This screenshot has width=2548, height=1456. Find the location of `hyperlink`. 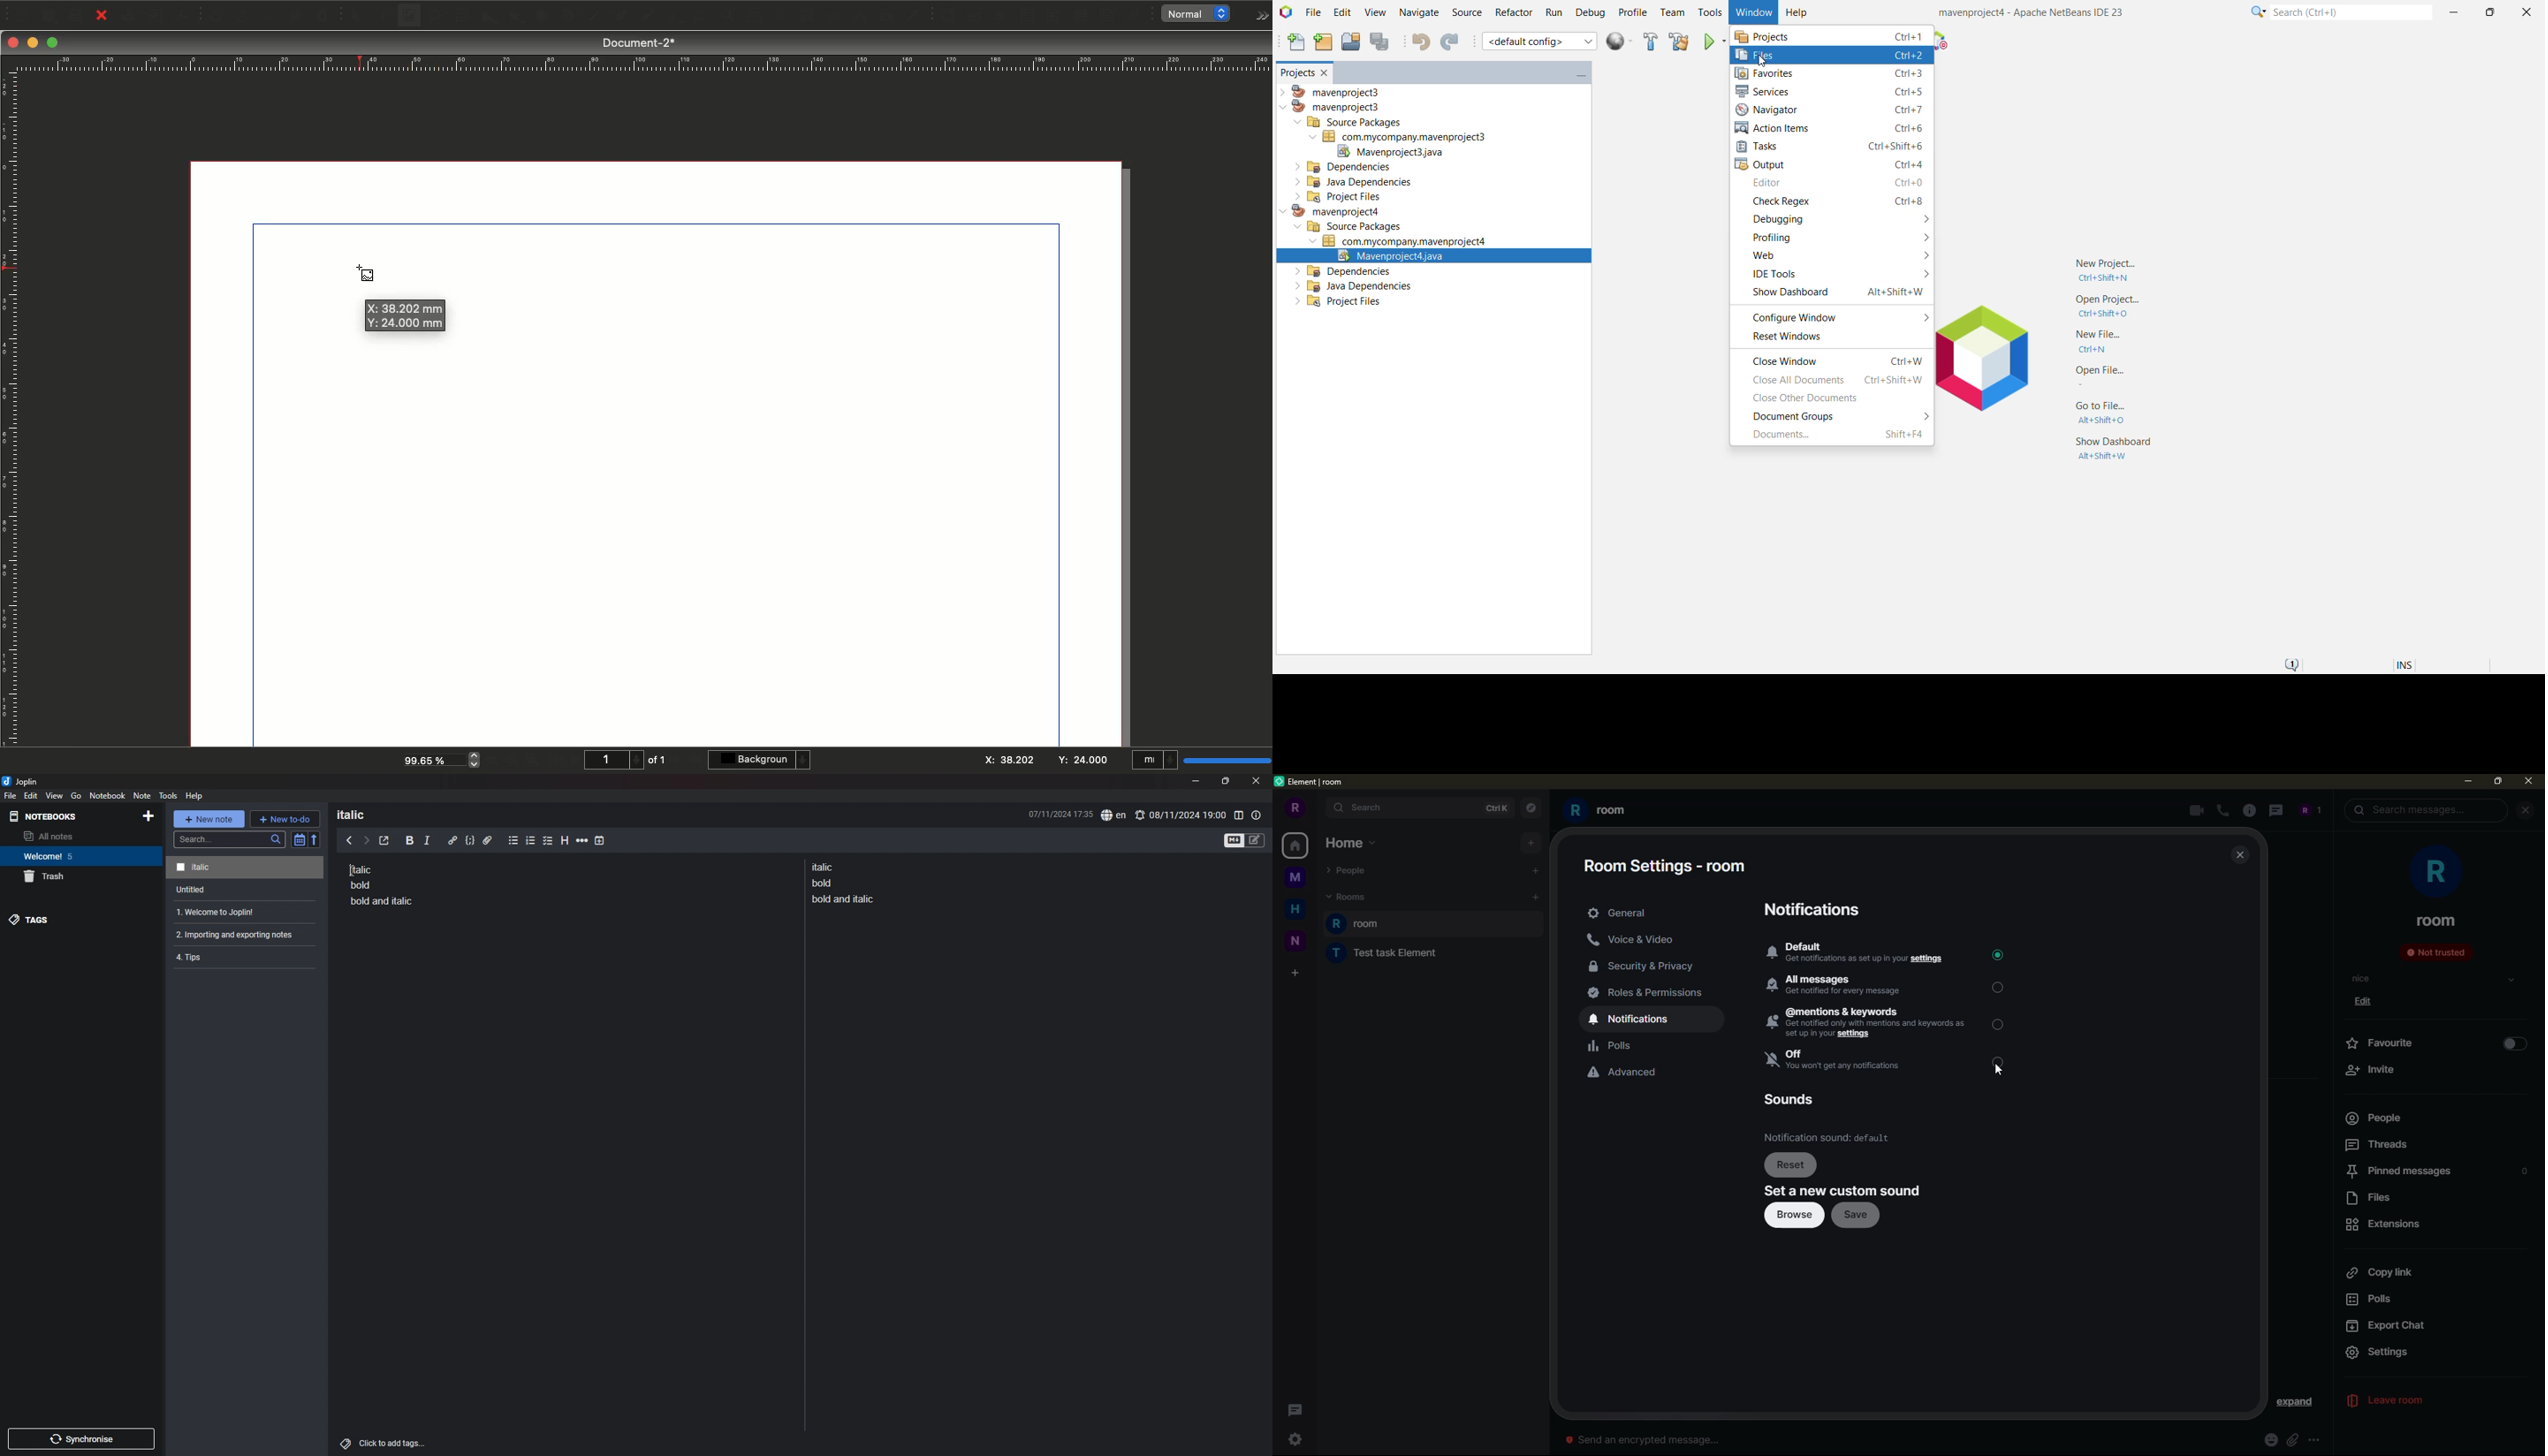

hyperlink is located at coordinates (453, 840).